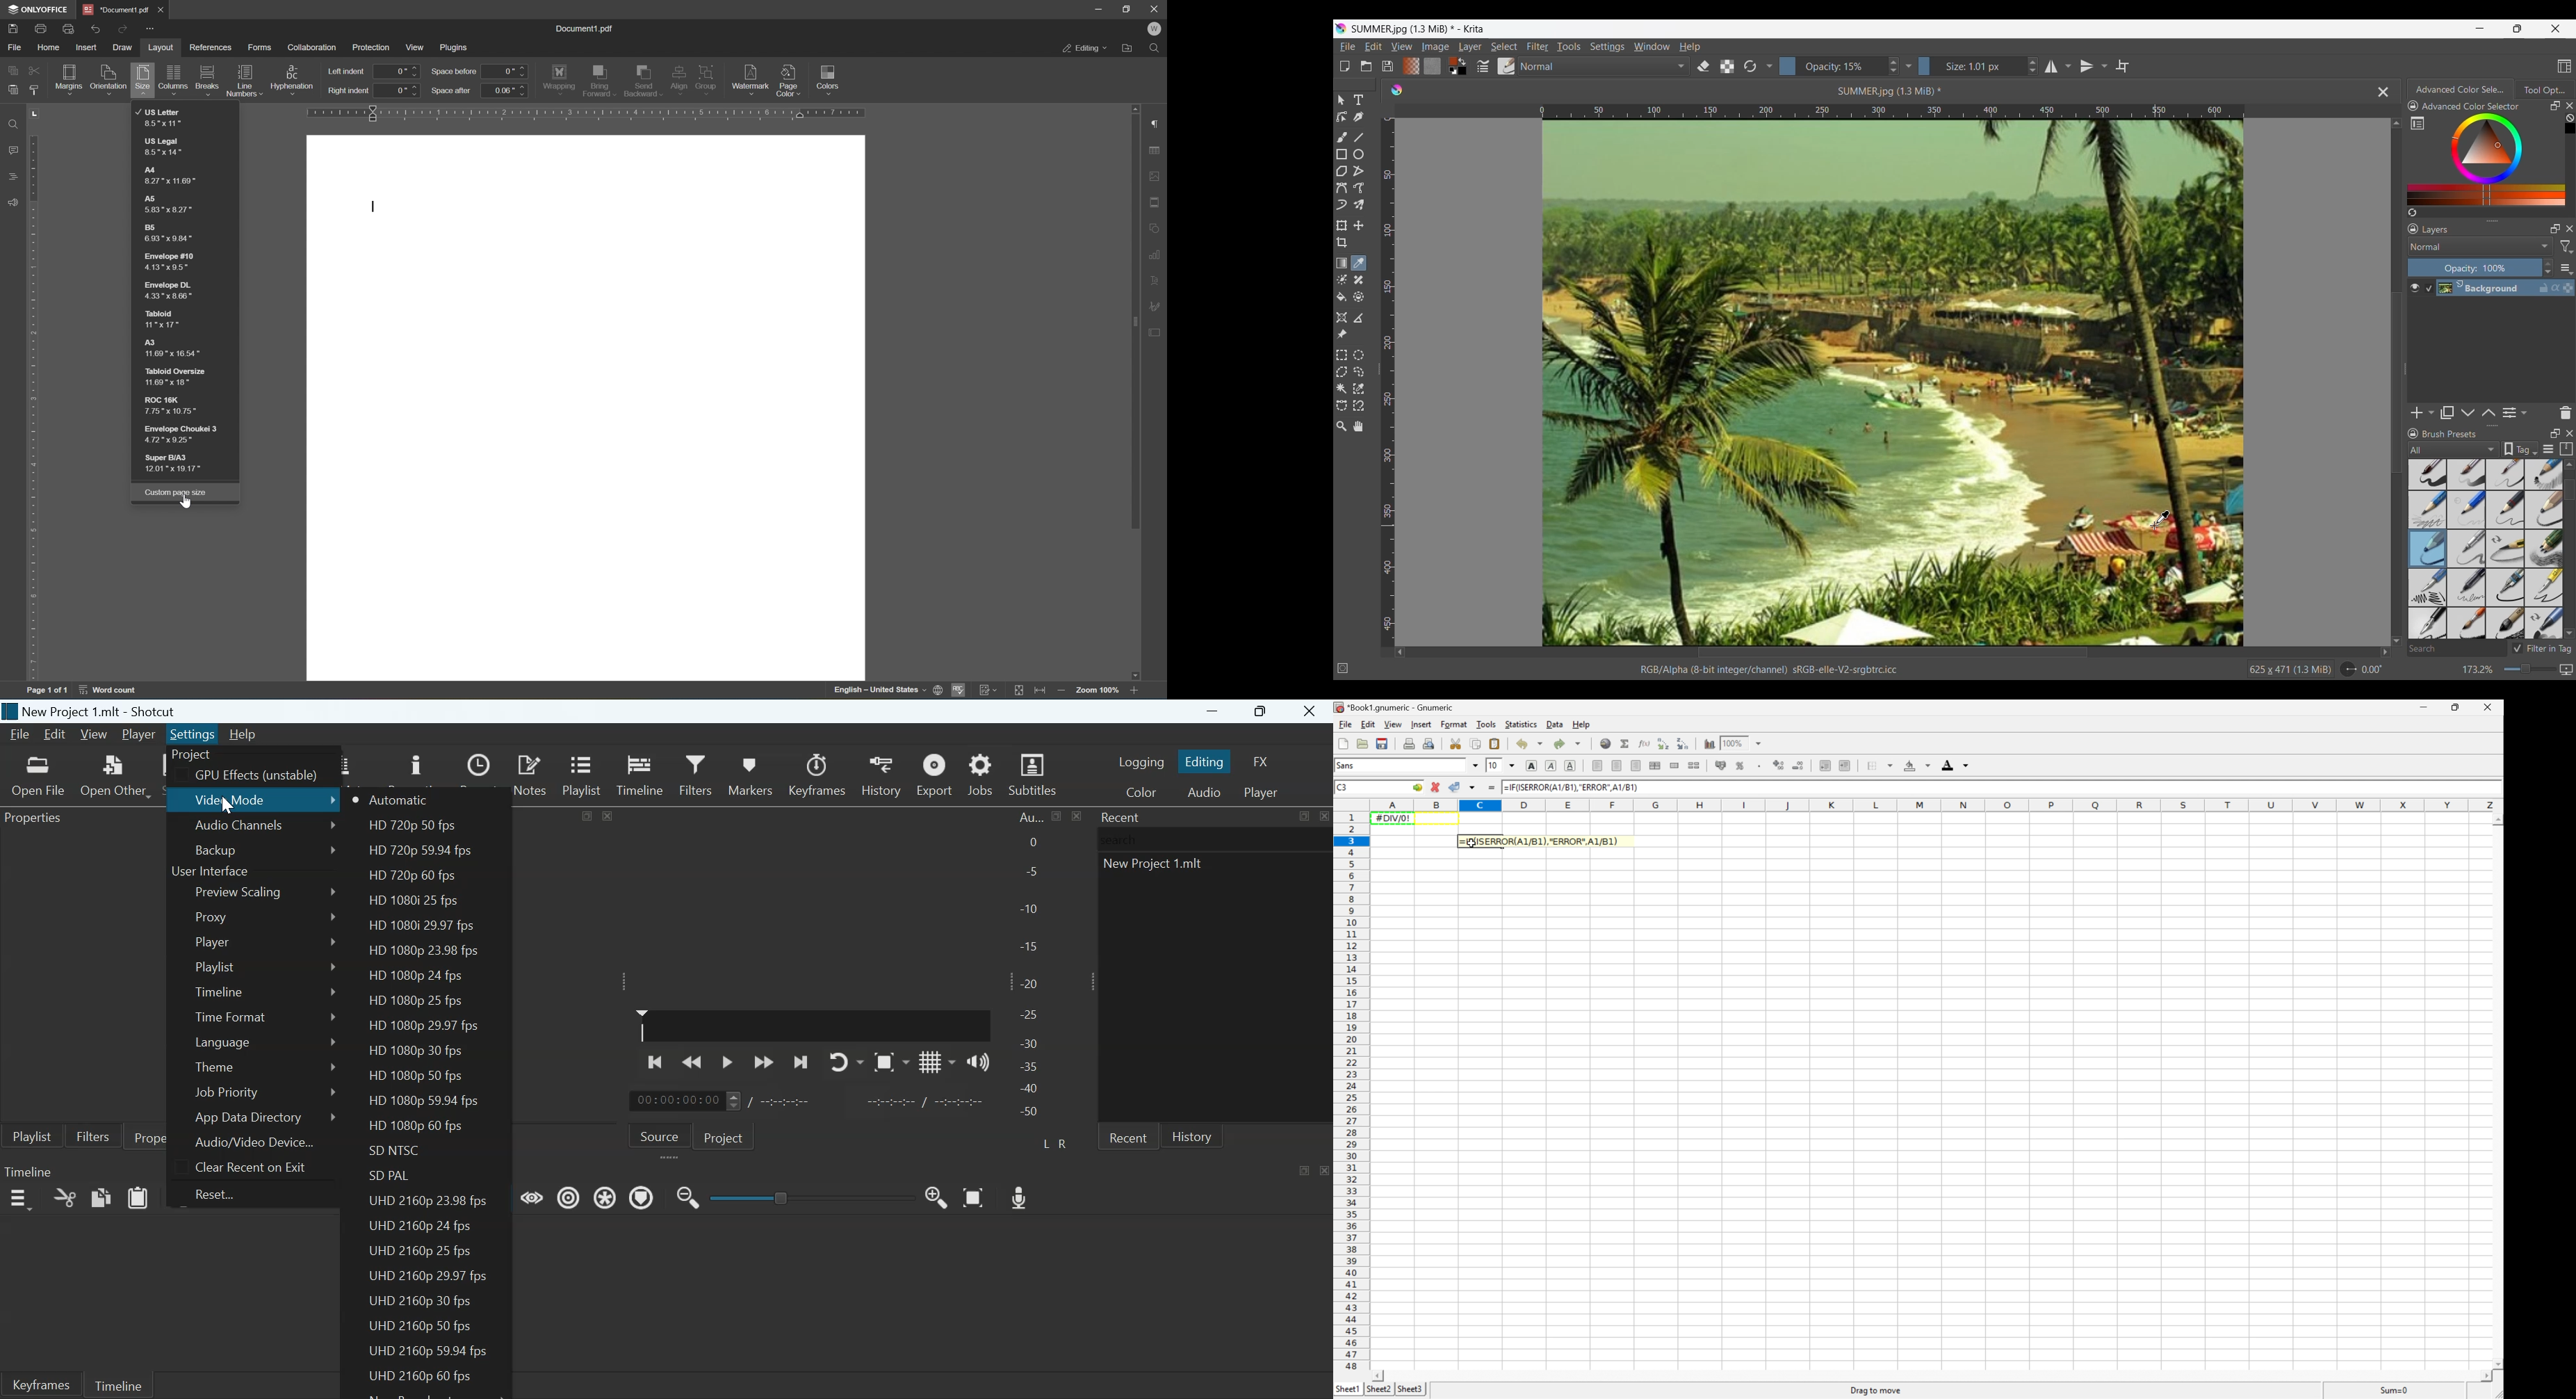 The height and width of the screenshot is (1400, 2576). I want to click on Polygon tool, so click(1342, 172).